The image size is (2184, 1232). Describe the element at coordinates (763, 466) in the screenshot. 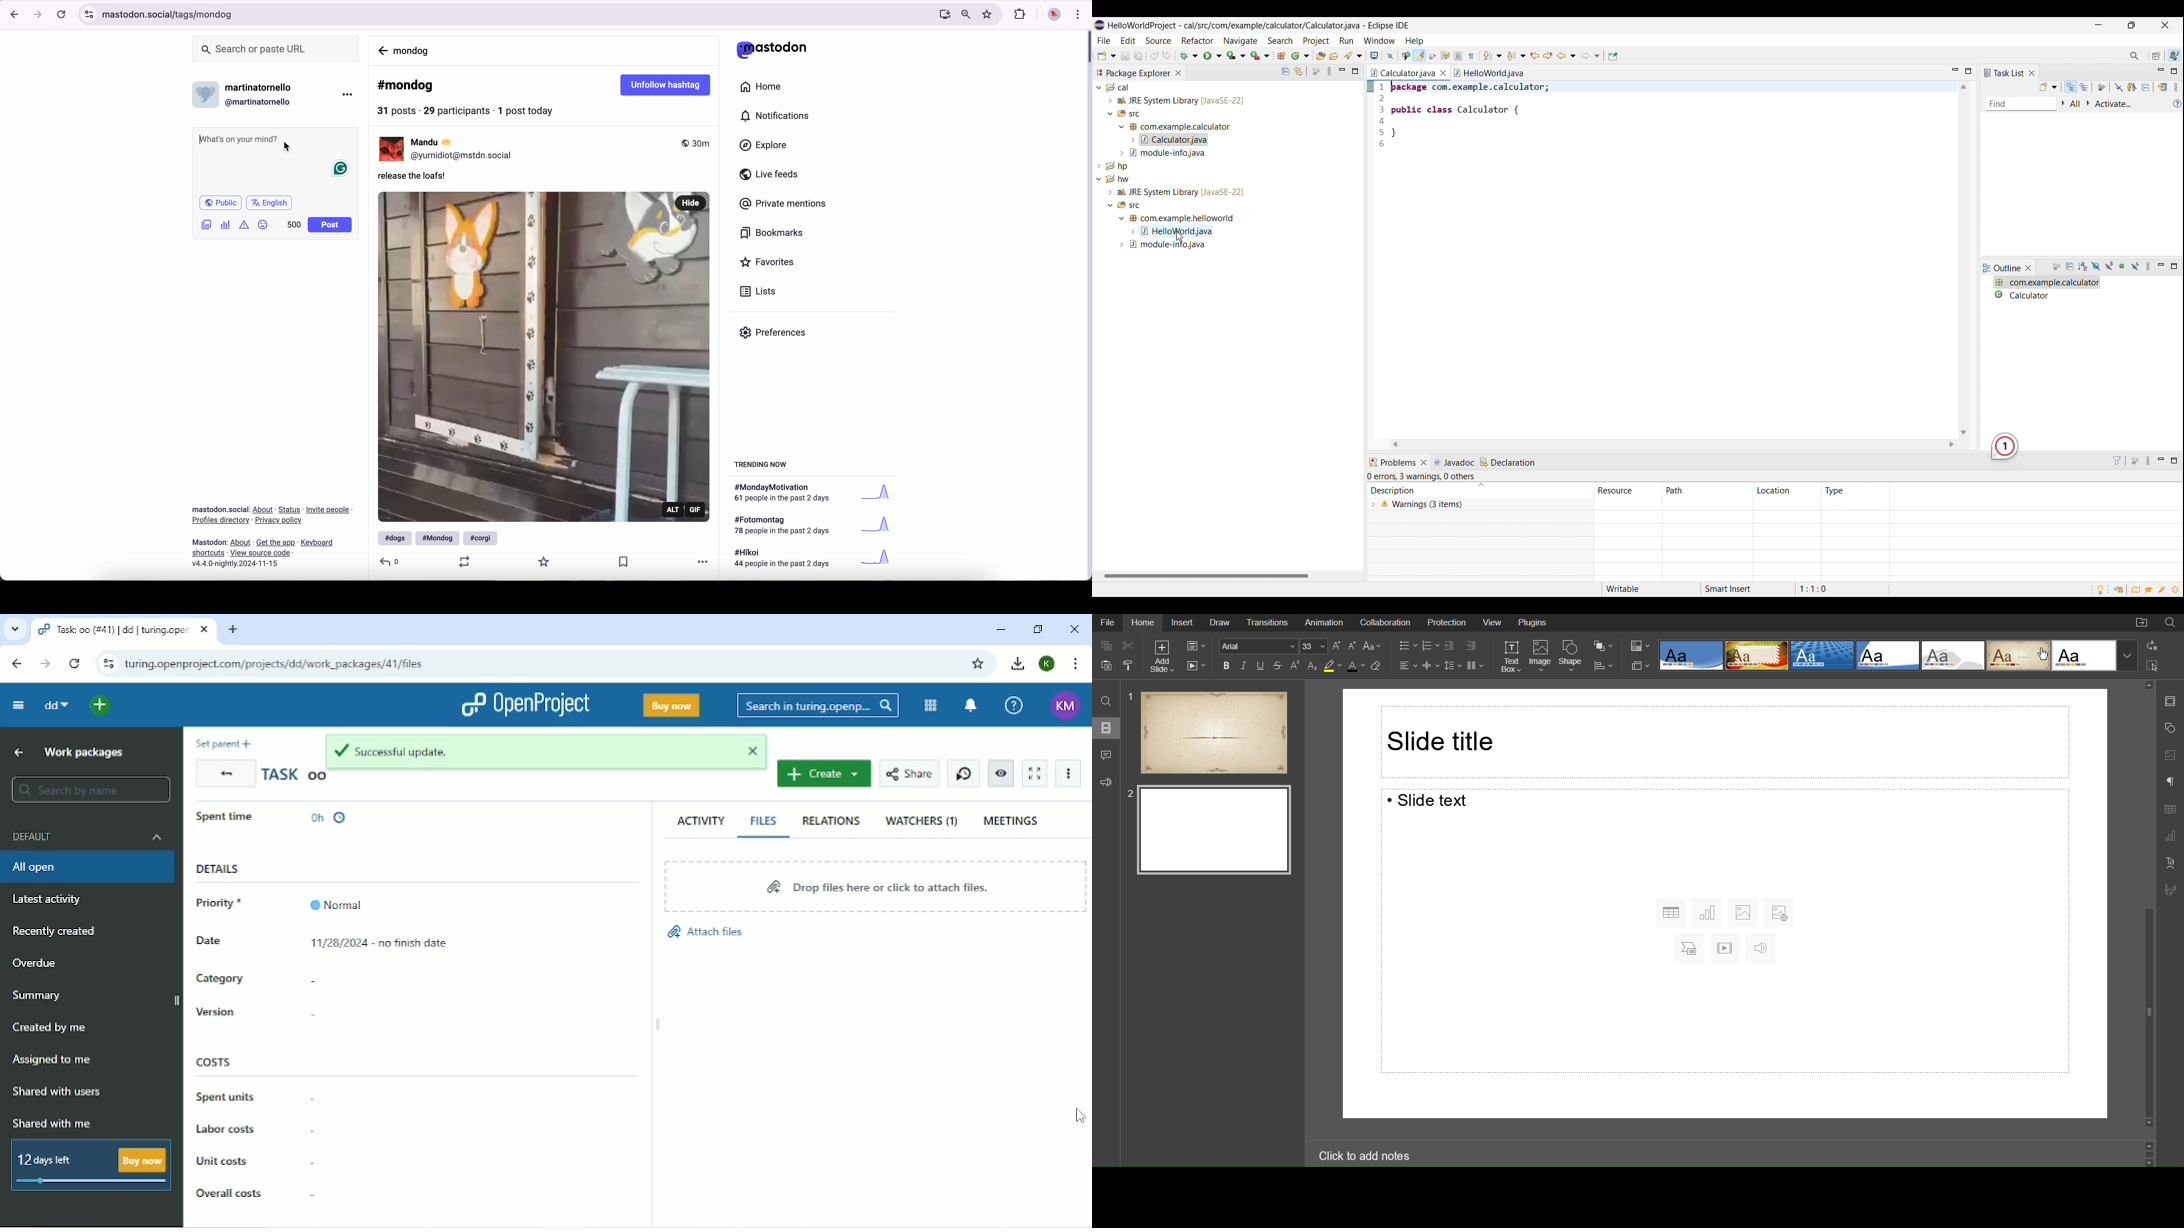

I see `trending` at that location.